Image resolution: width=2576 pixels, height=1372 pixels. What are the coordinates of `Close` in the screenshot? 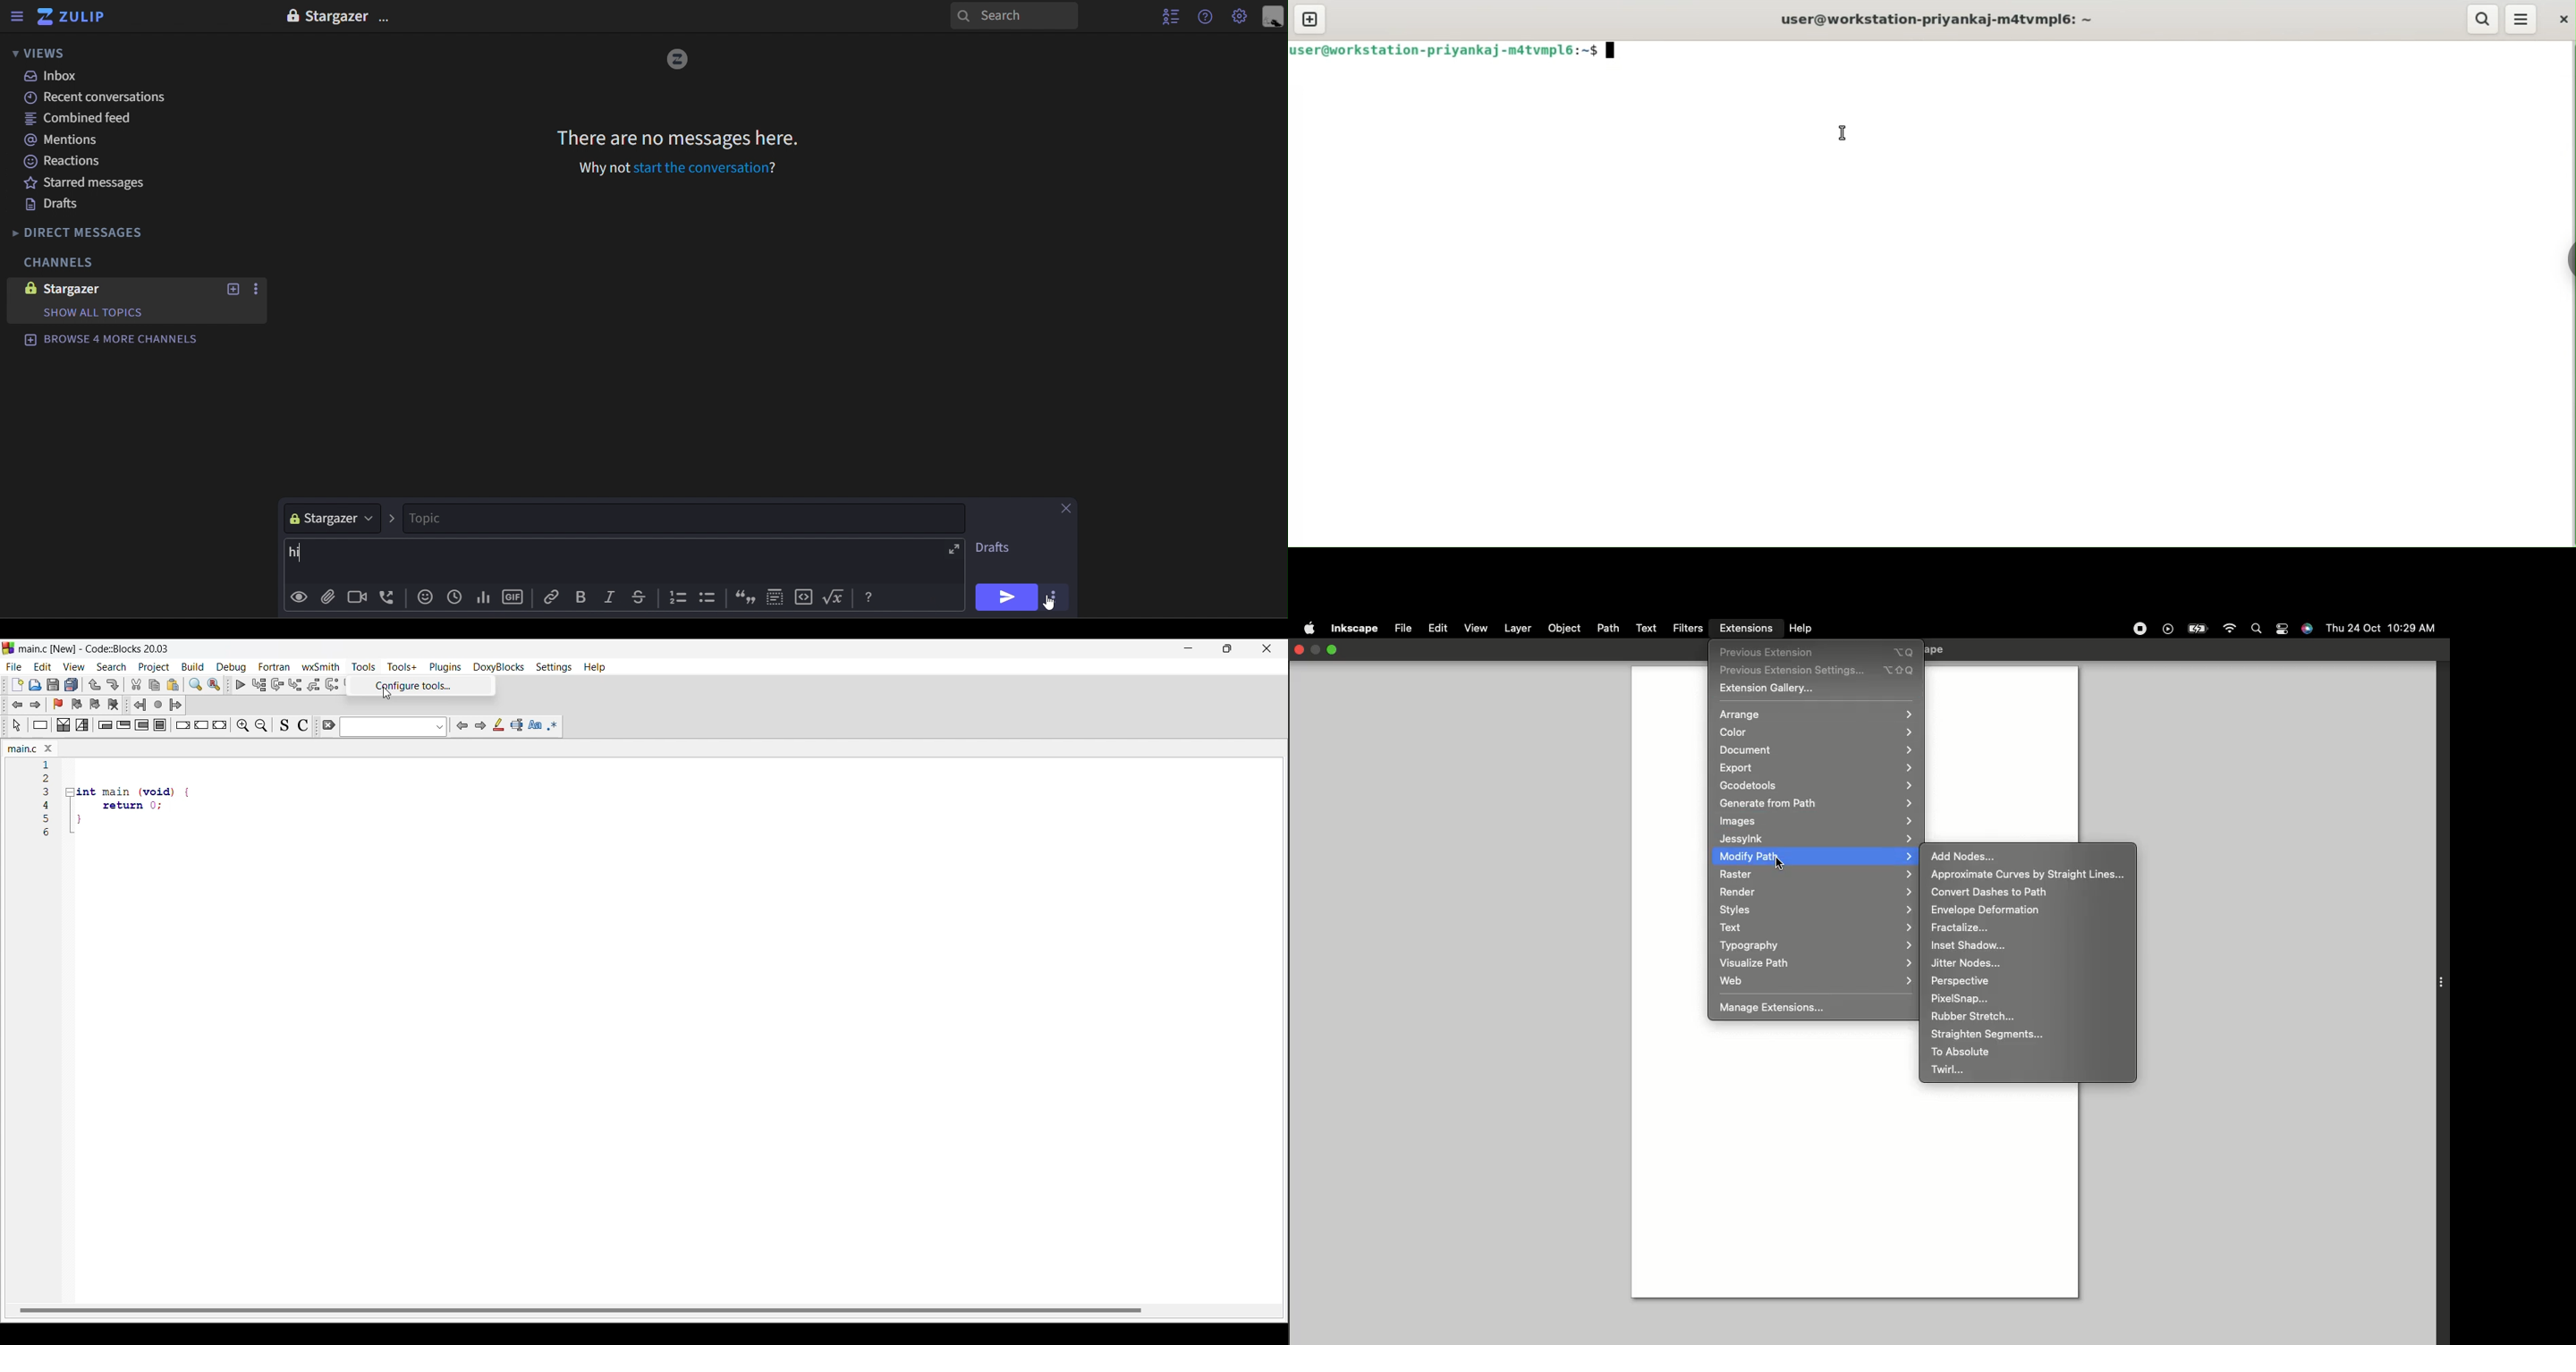 It's located at (1301, 651).